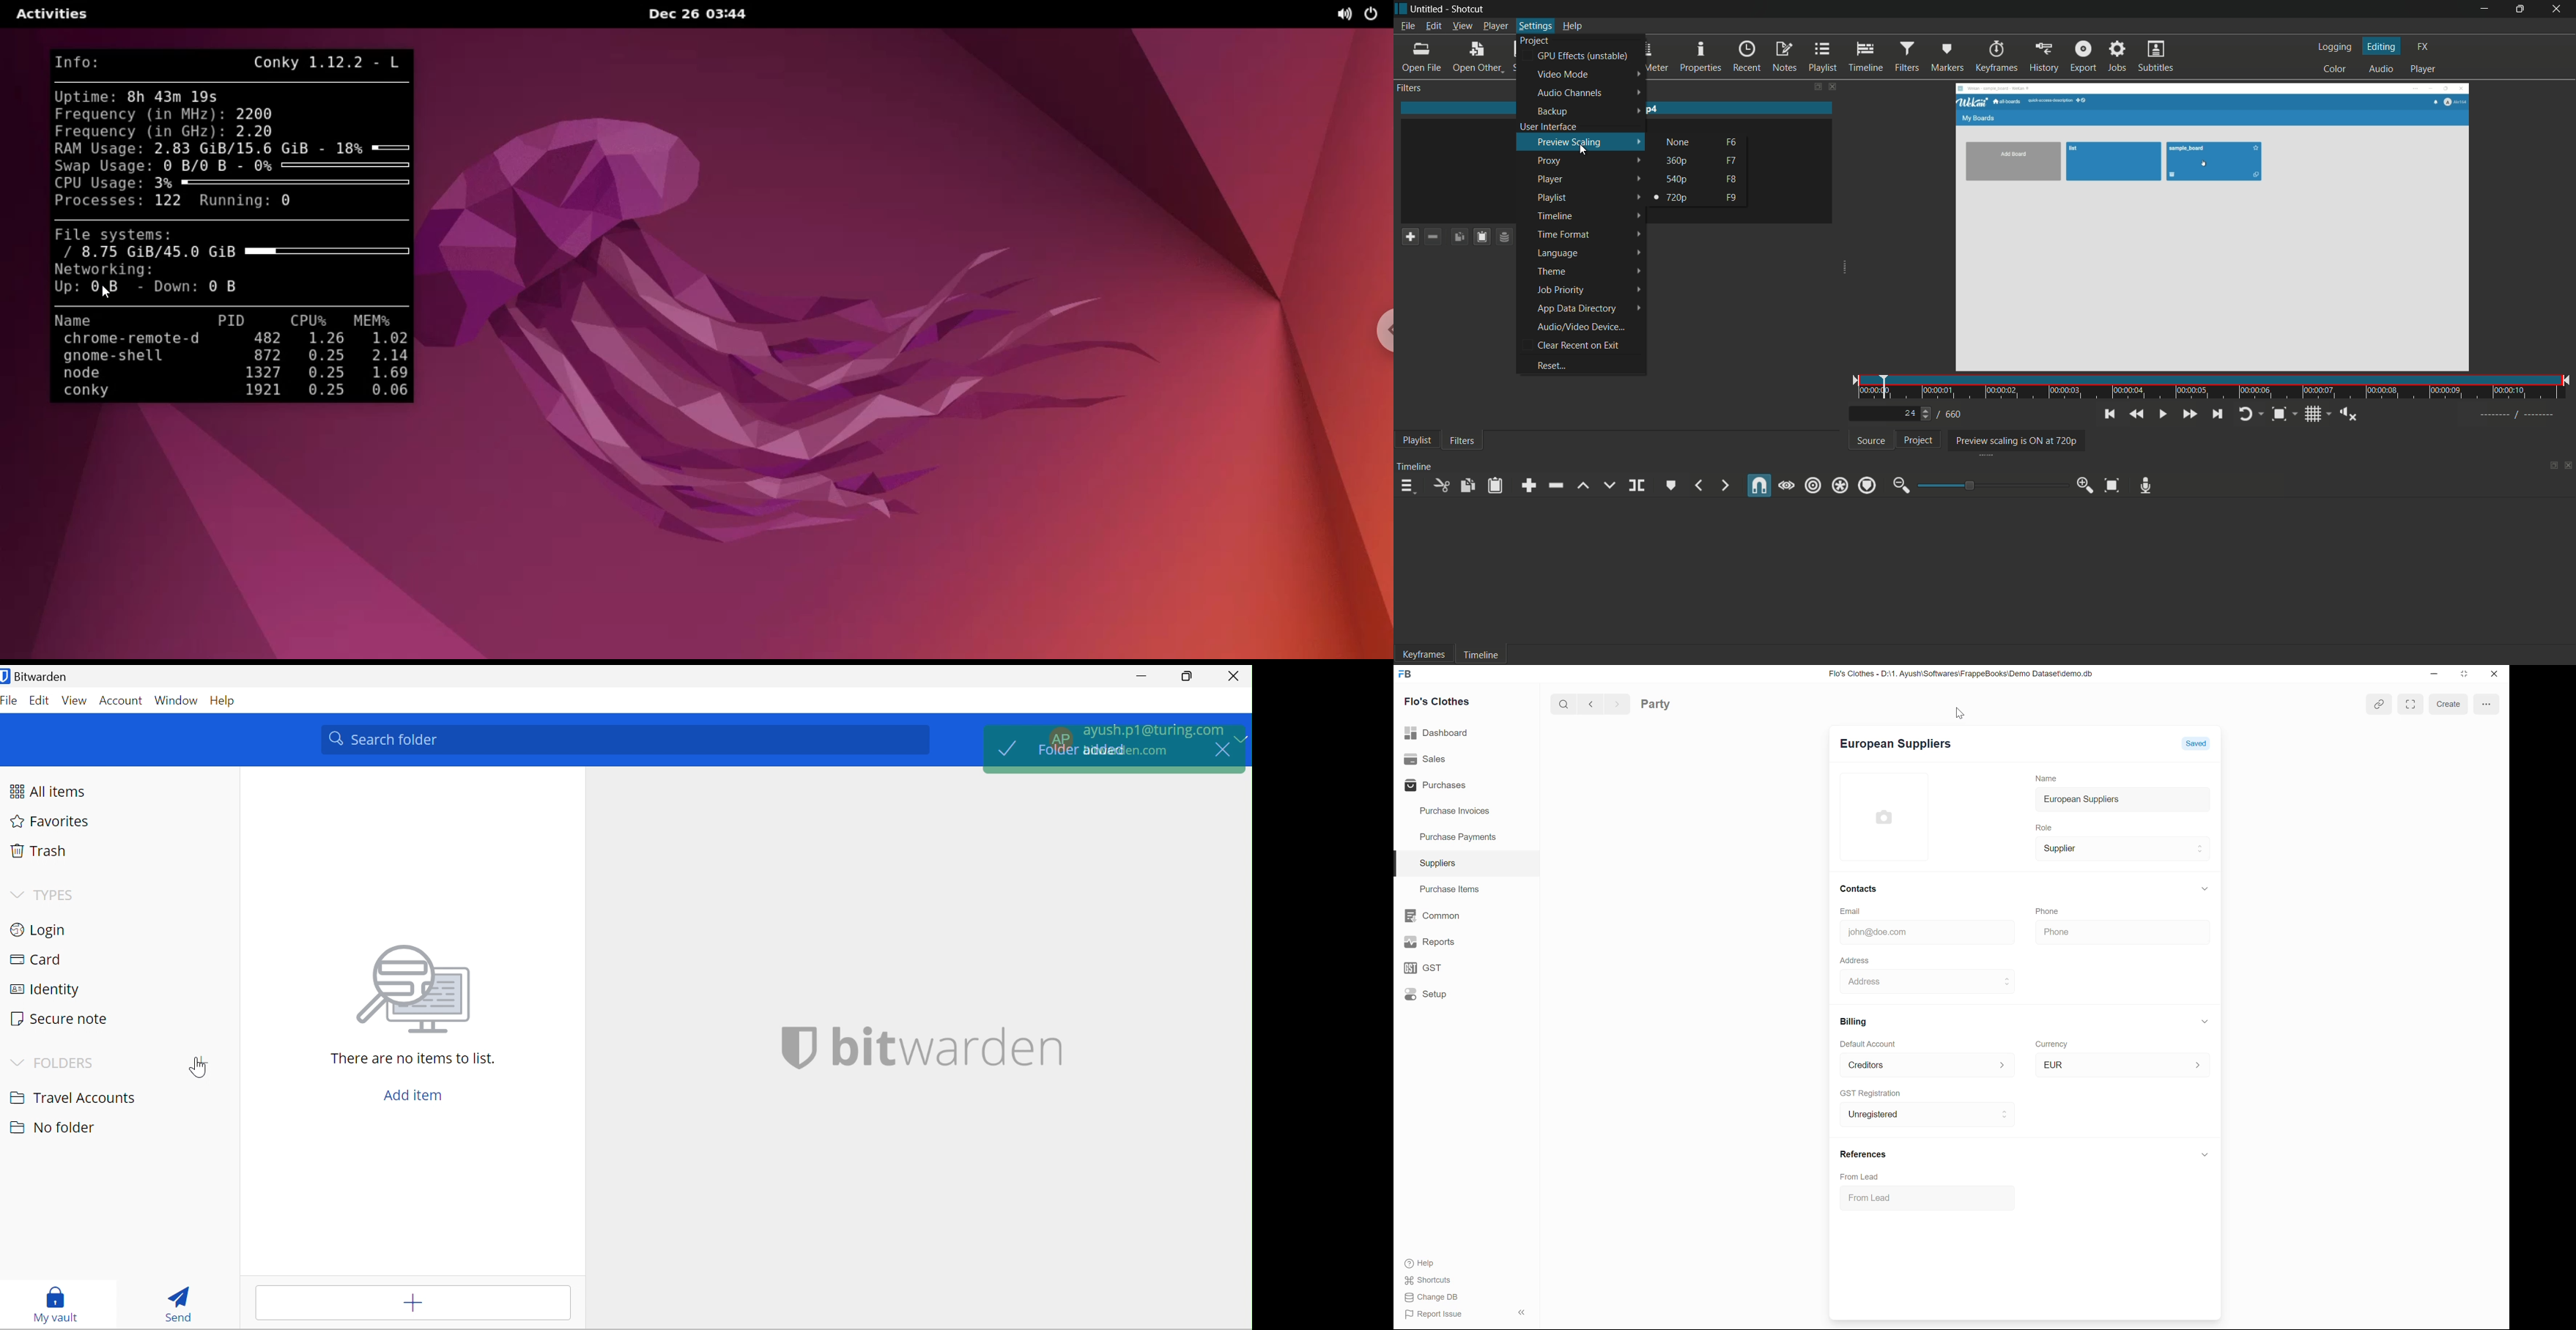 The height and width of the screenshot is (1344, 2576). I want to click on Name, so click(2041, 776).